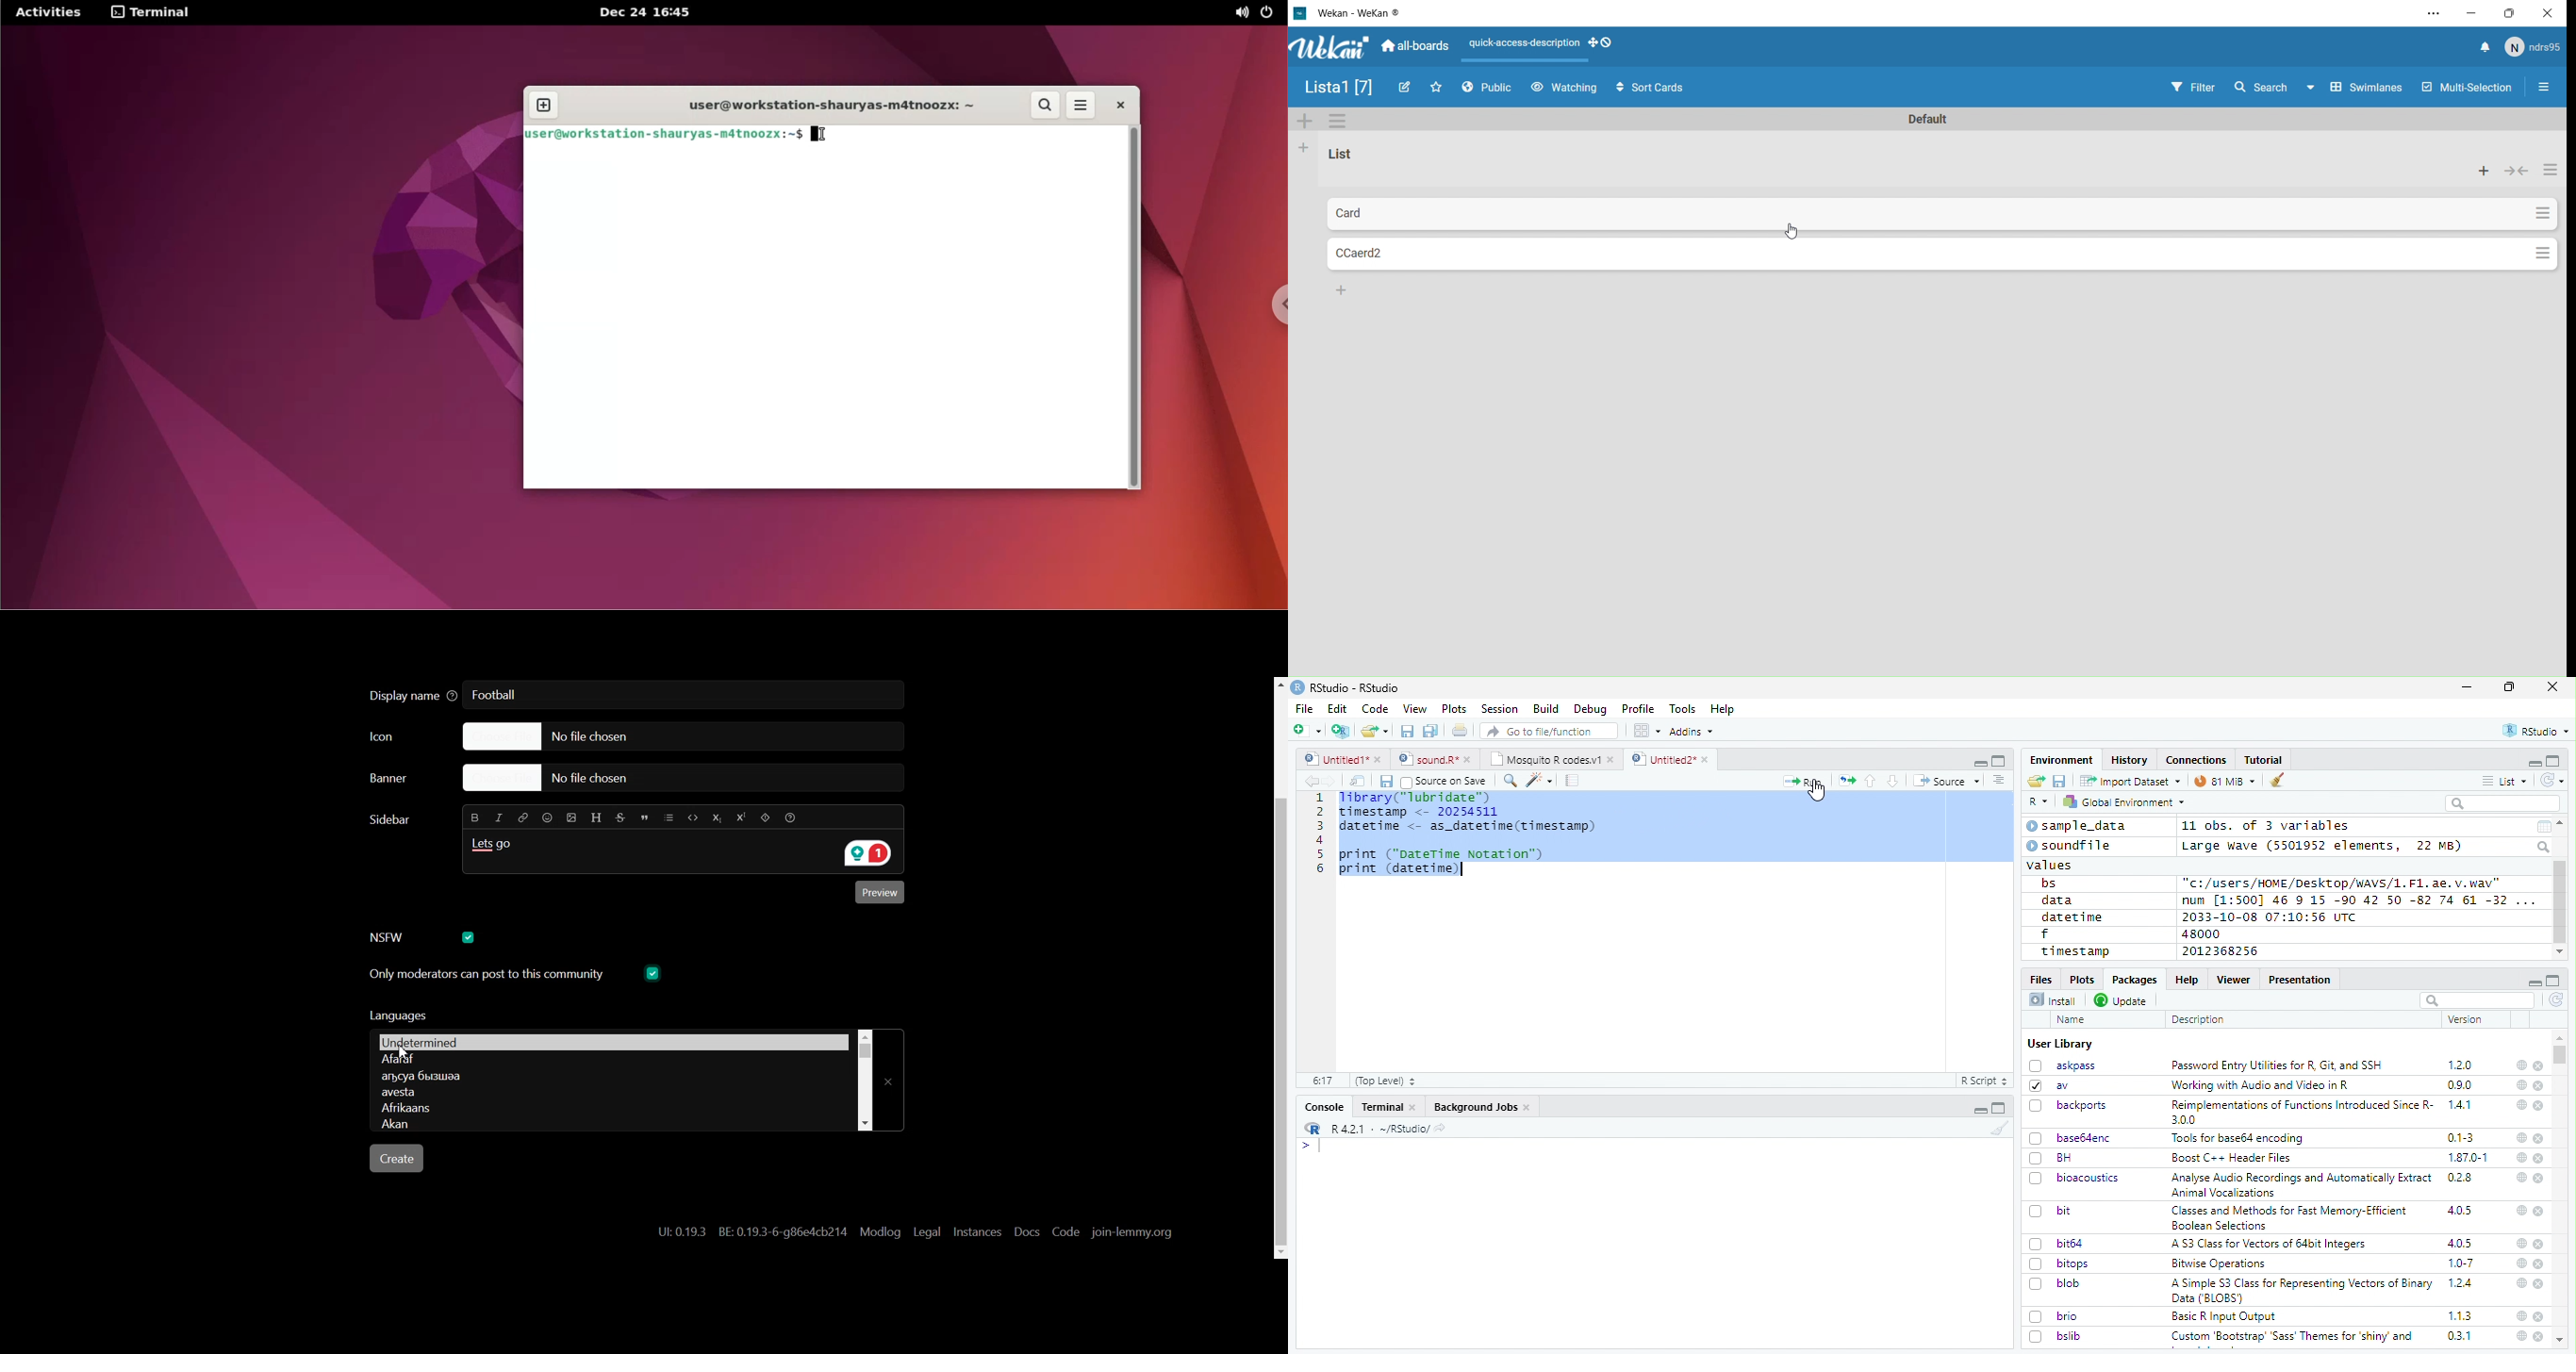  Describe the element at coordinates (2122, 1000) in the screenshot. I see `Update` at that location.